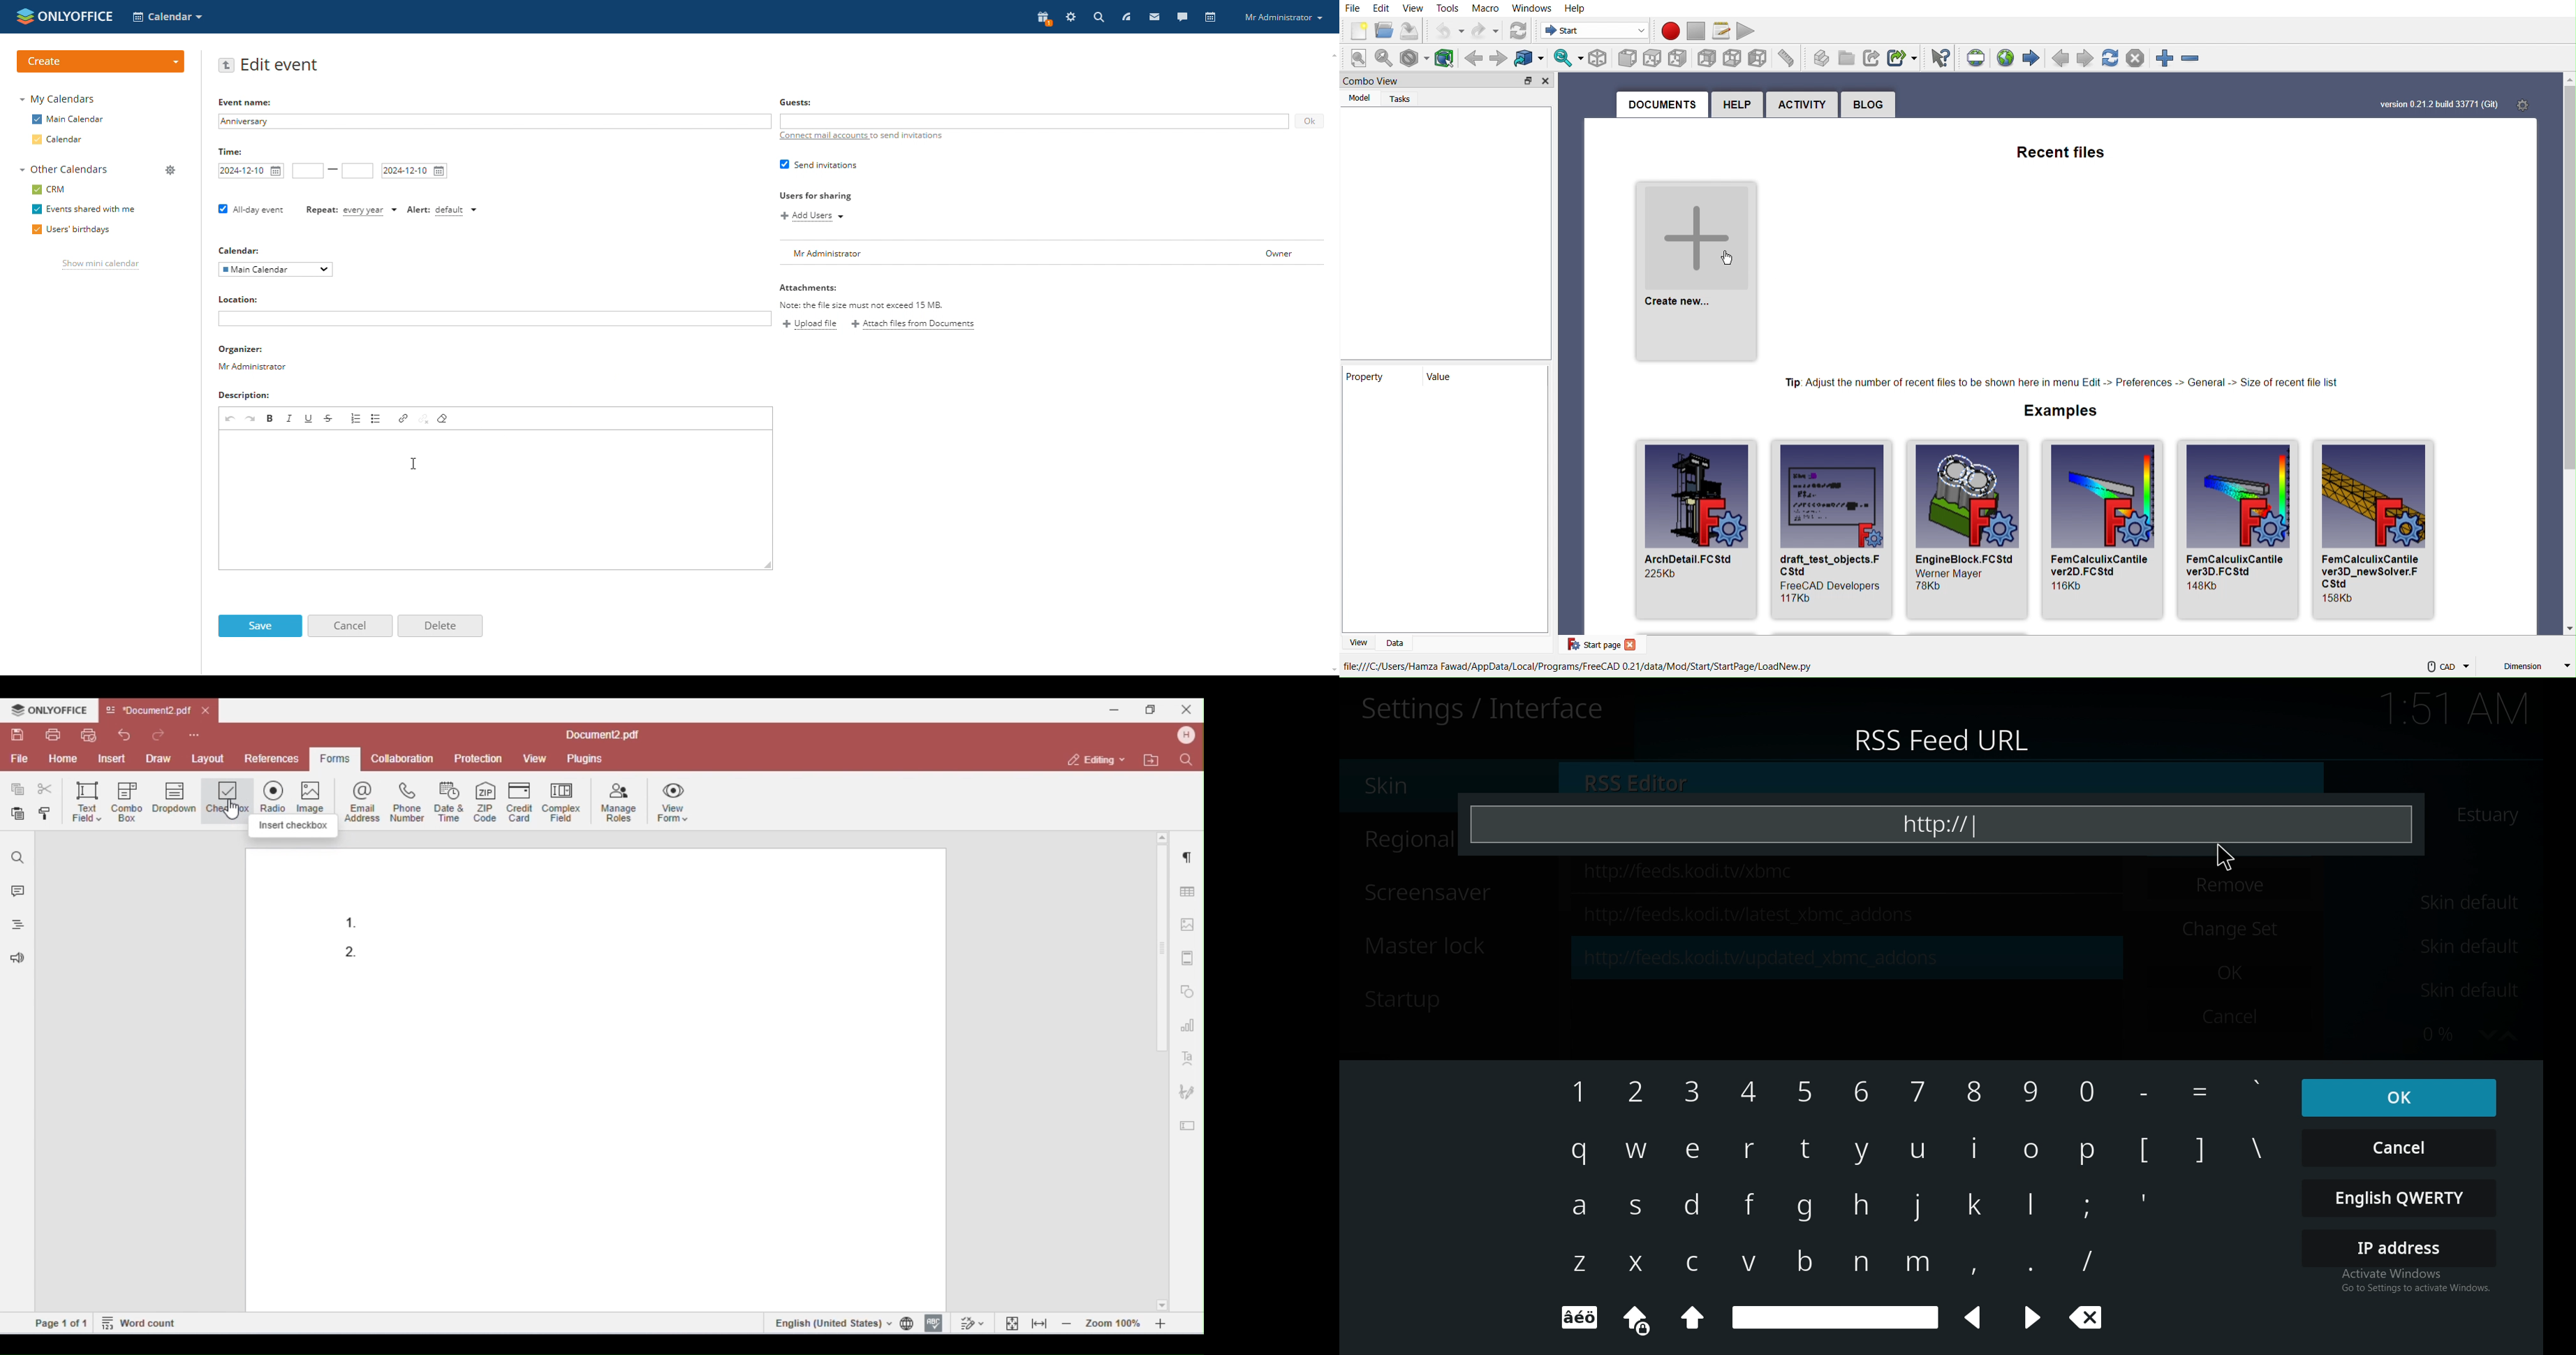 The height and width of the screenshot is (1372, 2576). I want to click on cursor, so click(414, 463).